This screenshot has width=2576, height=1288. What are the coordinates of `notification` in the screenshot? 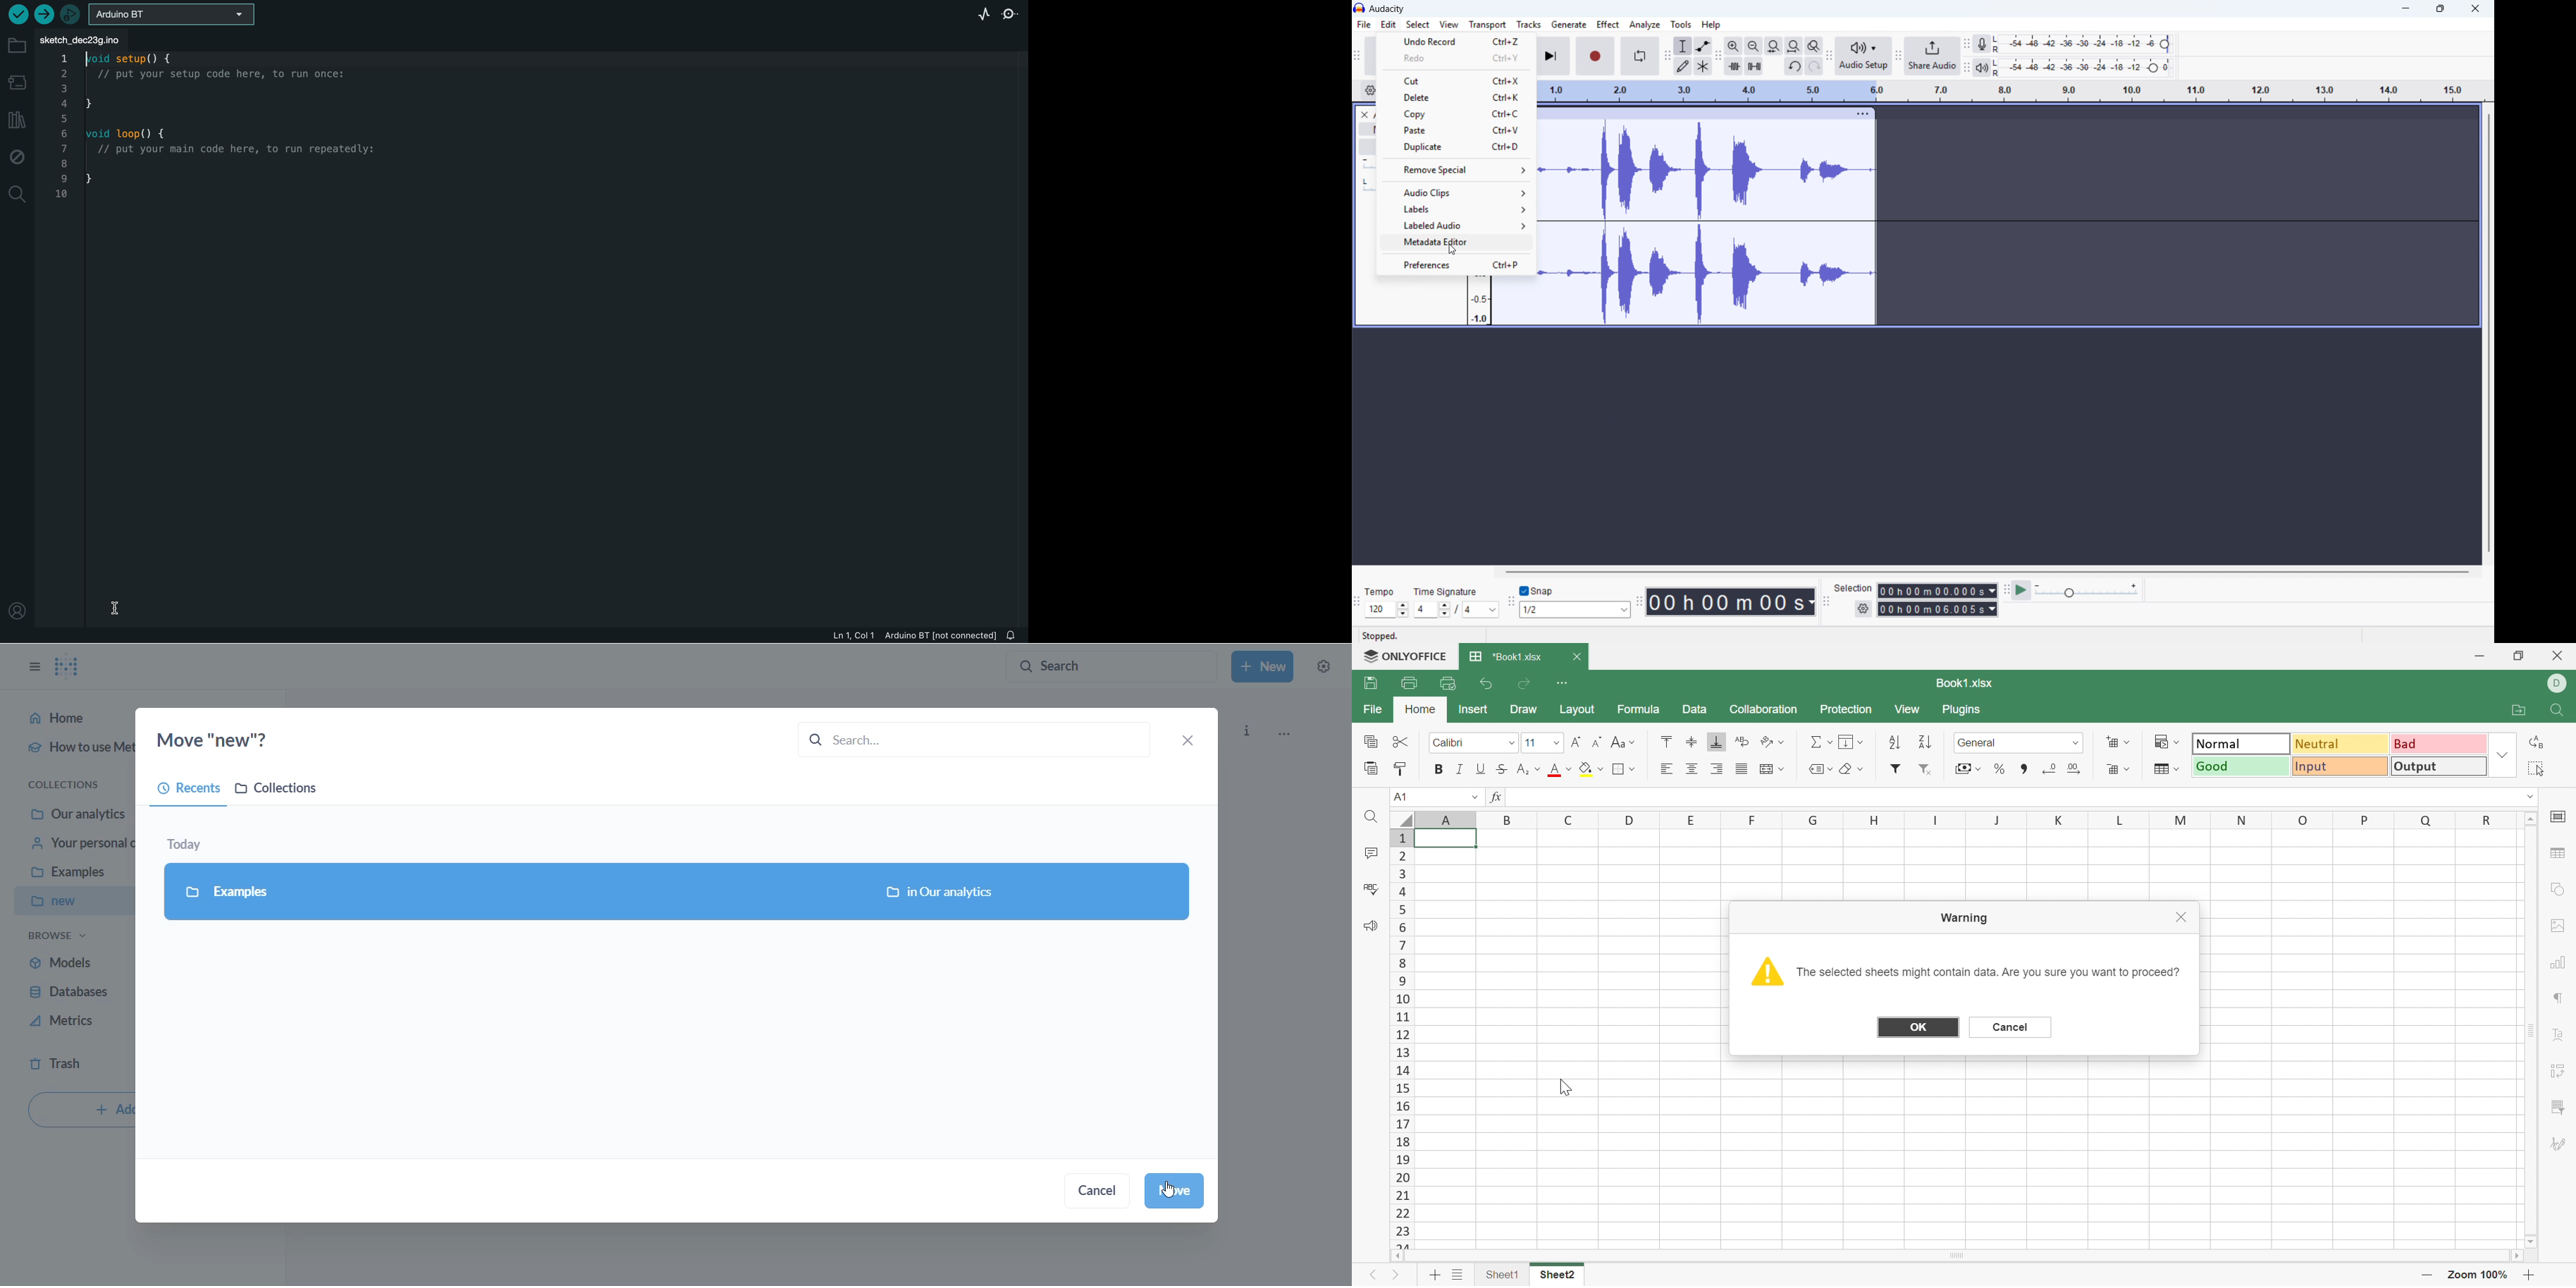 It's located at (993, 635).